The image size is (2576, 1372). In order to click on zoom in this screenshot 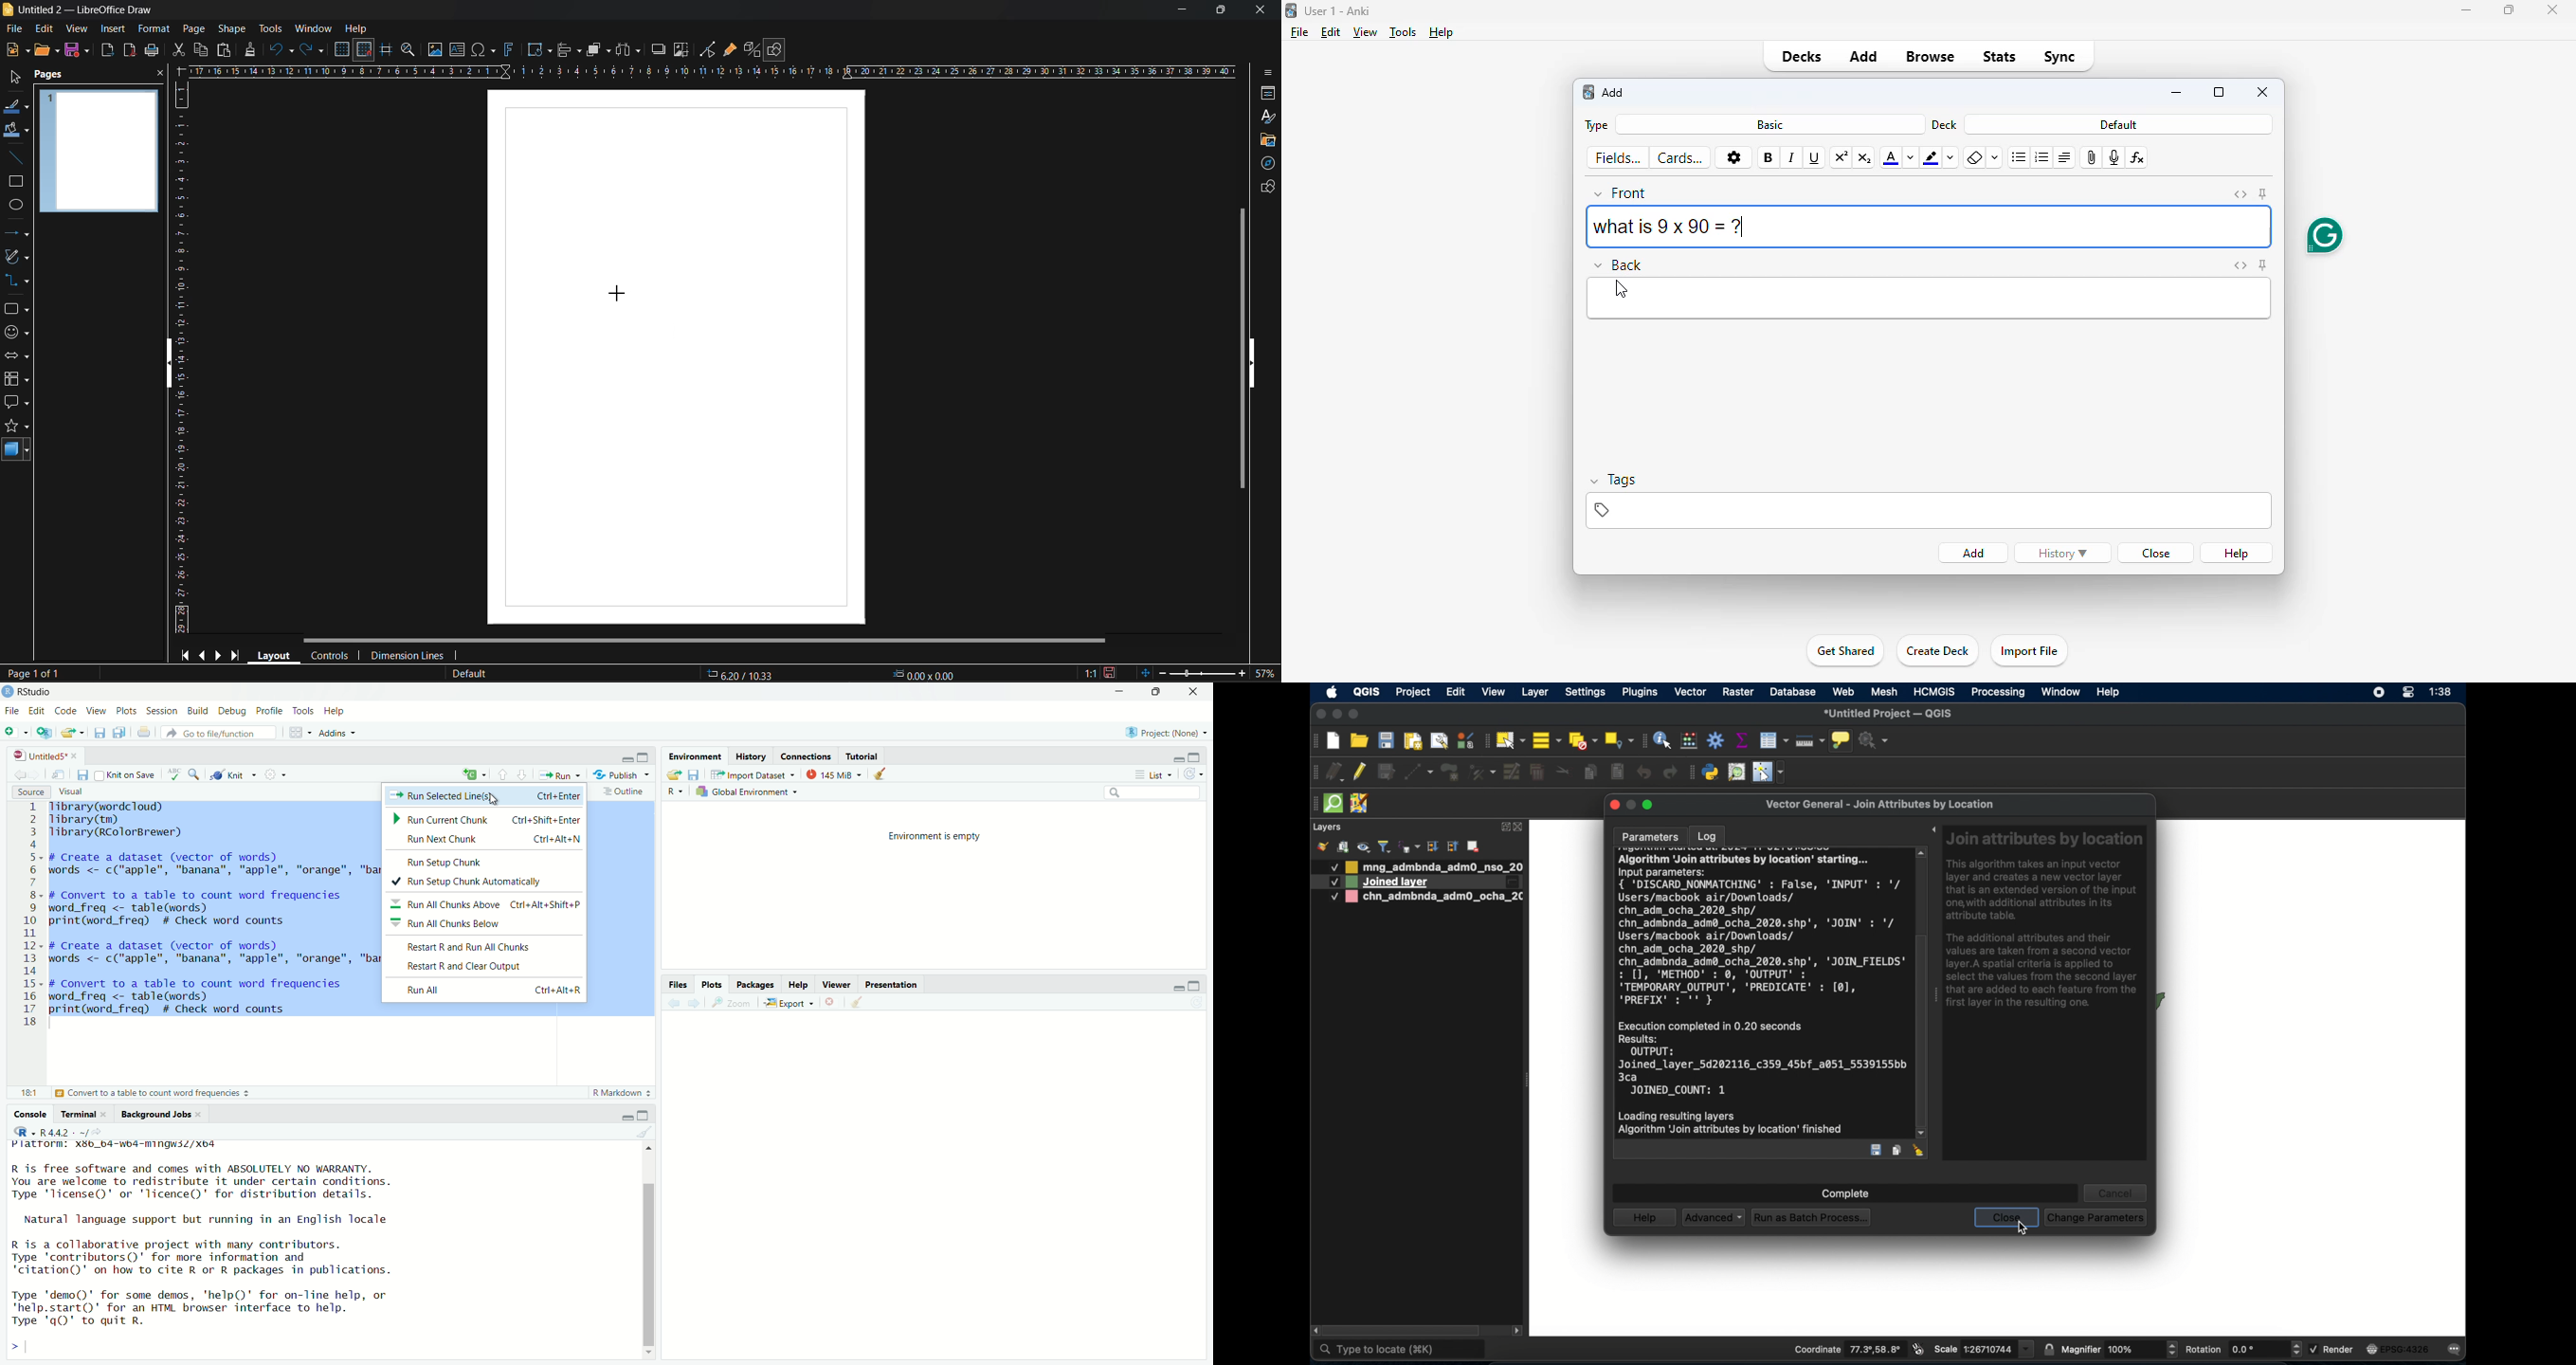, I will do `click(411, 51)`.